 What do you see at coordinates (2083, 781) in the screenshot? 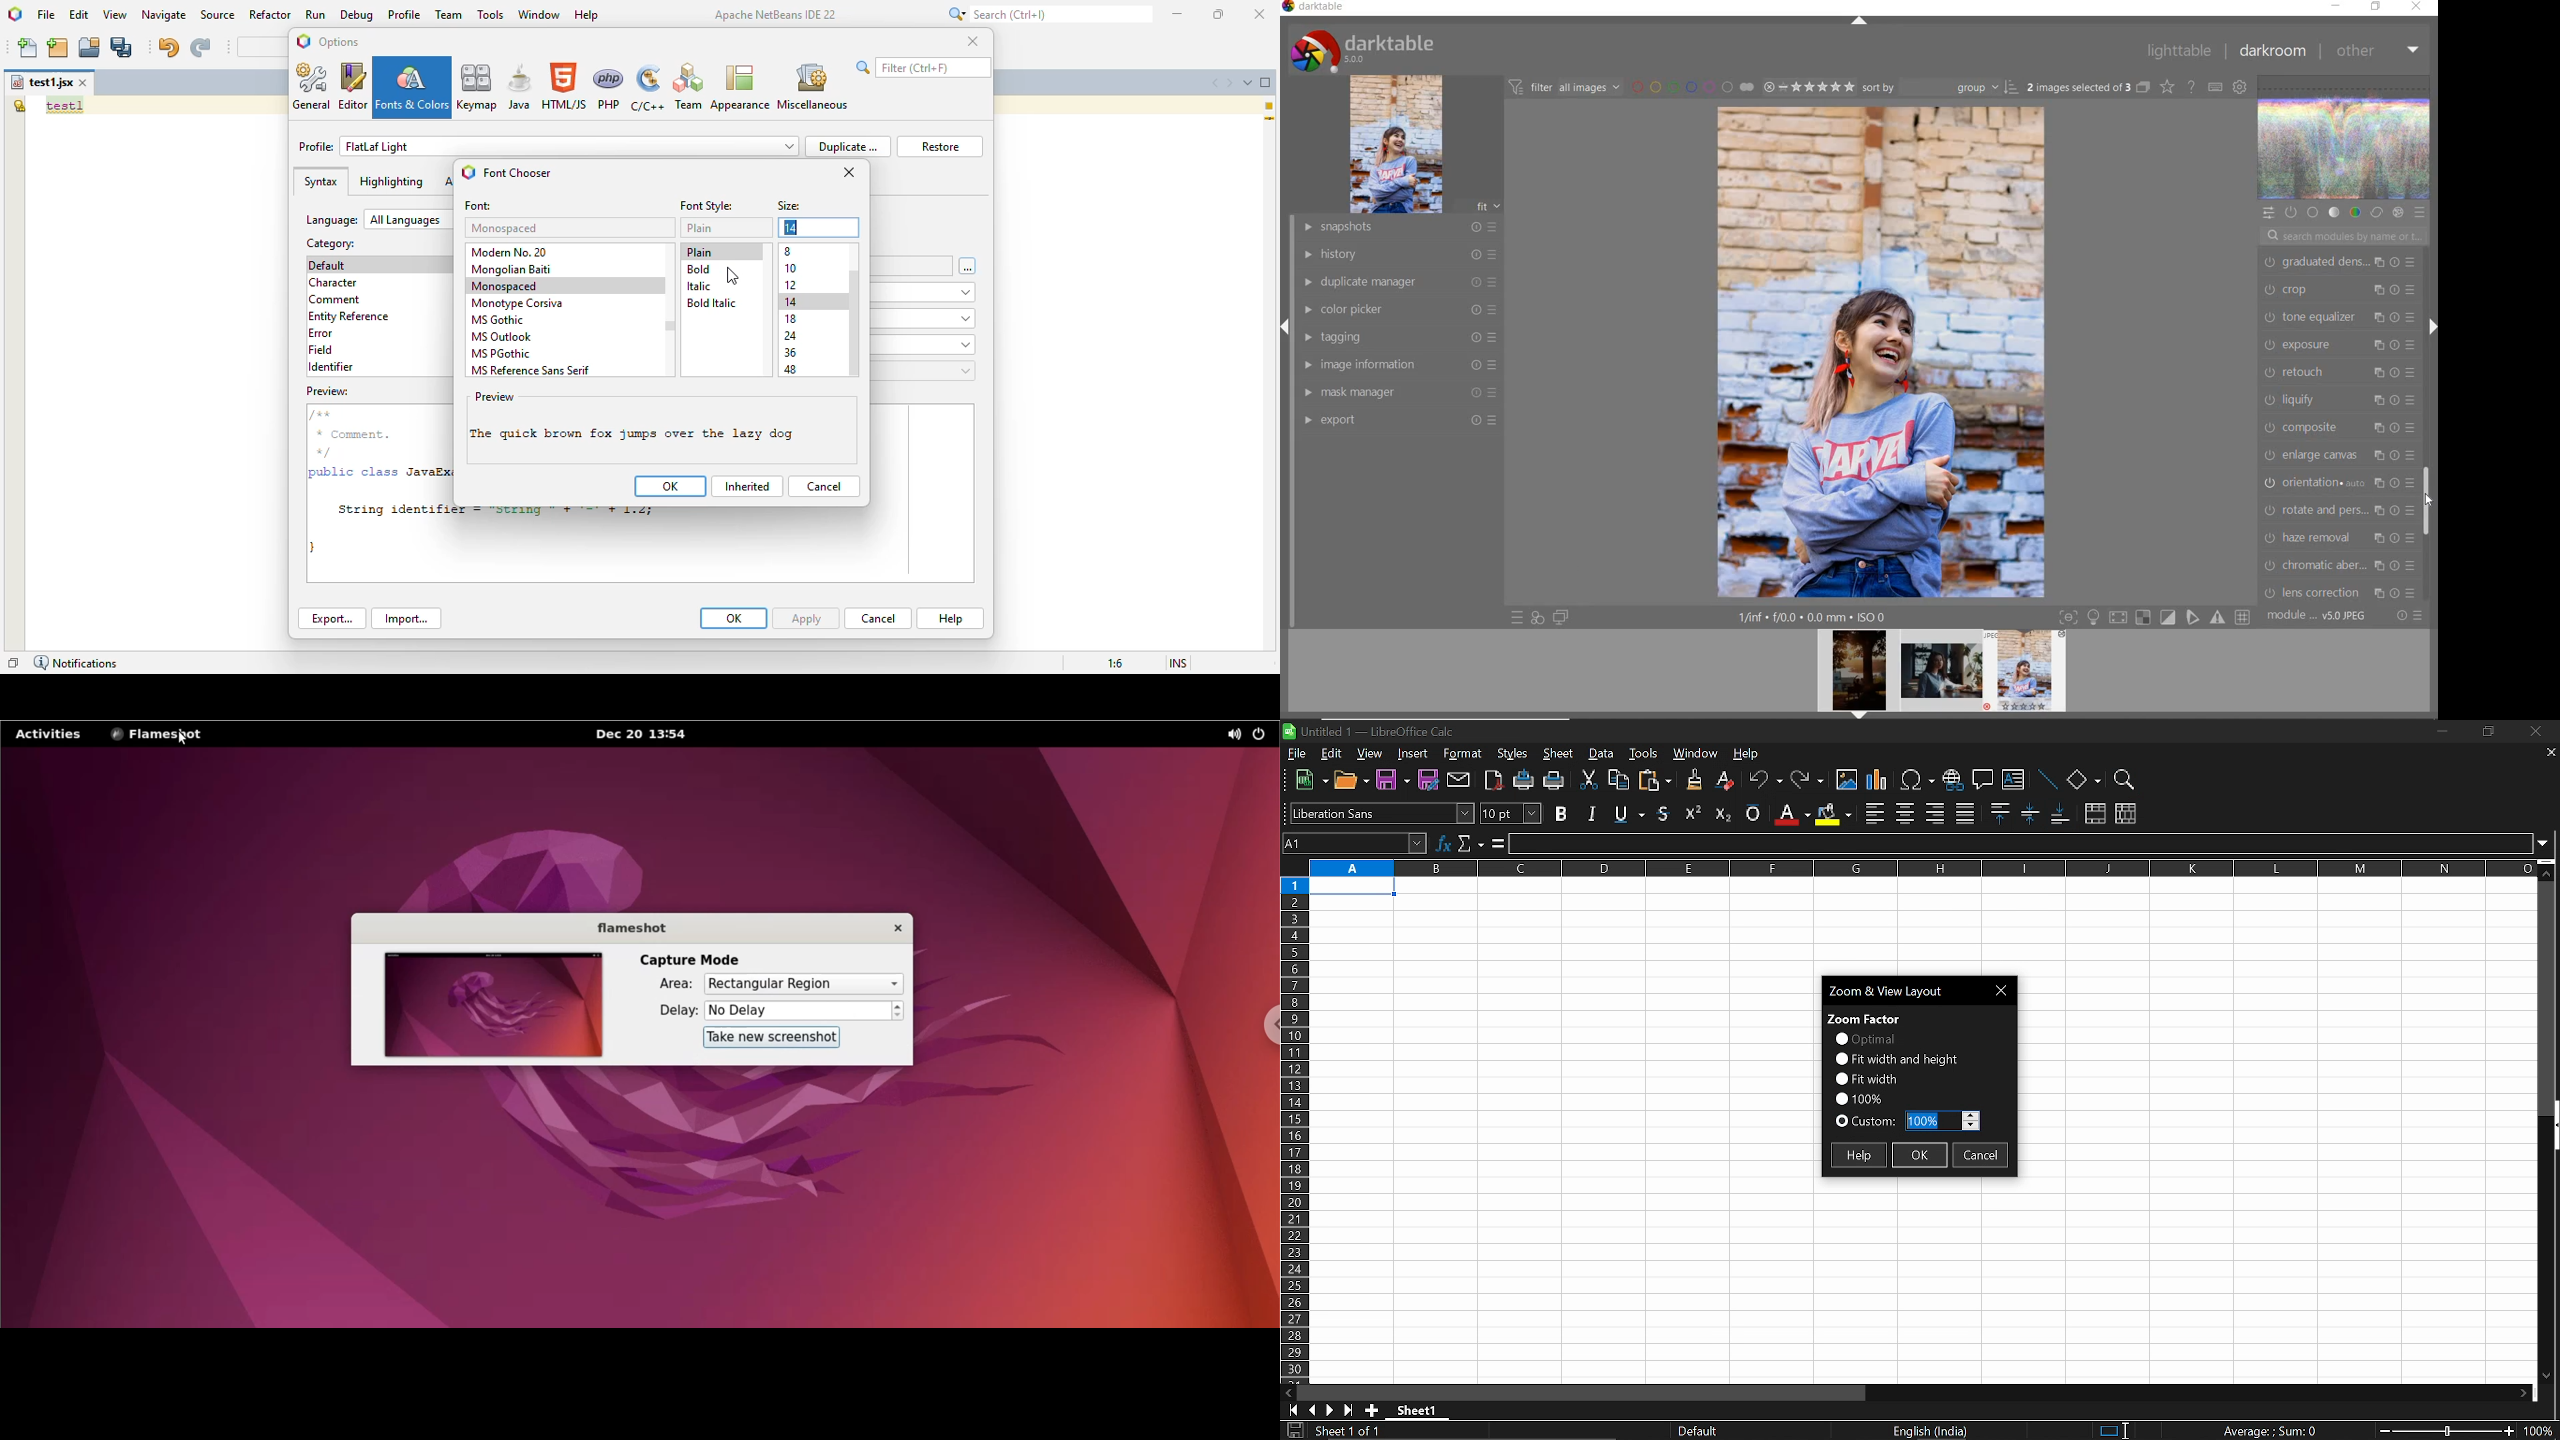
I see `shapes` at bounding box center [2083, 781].